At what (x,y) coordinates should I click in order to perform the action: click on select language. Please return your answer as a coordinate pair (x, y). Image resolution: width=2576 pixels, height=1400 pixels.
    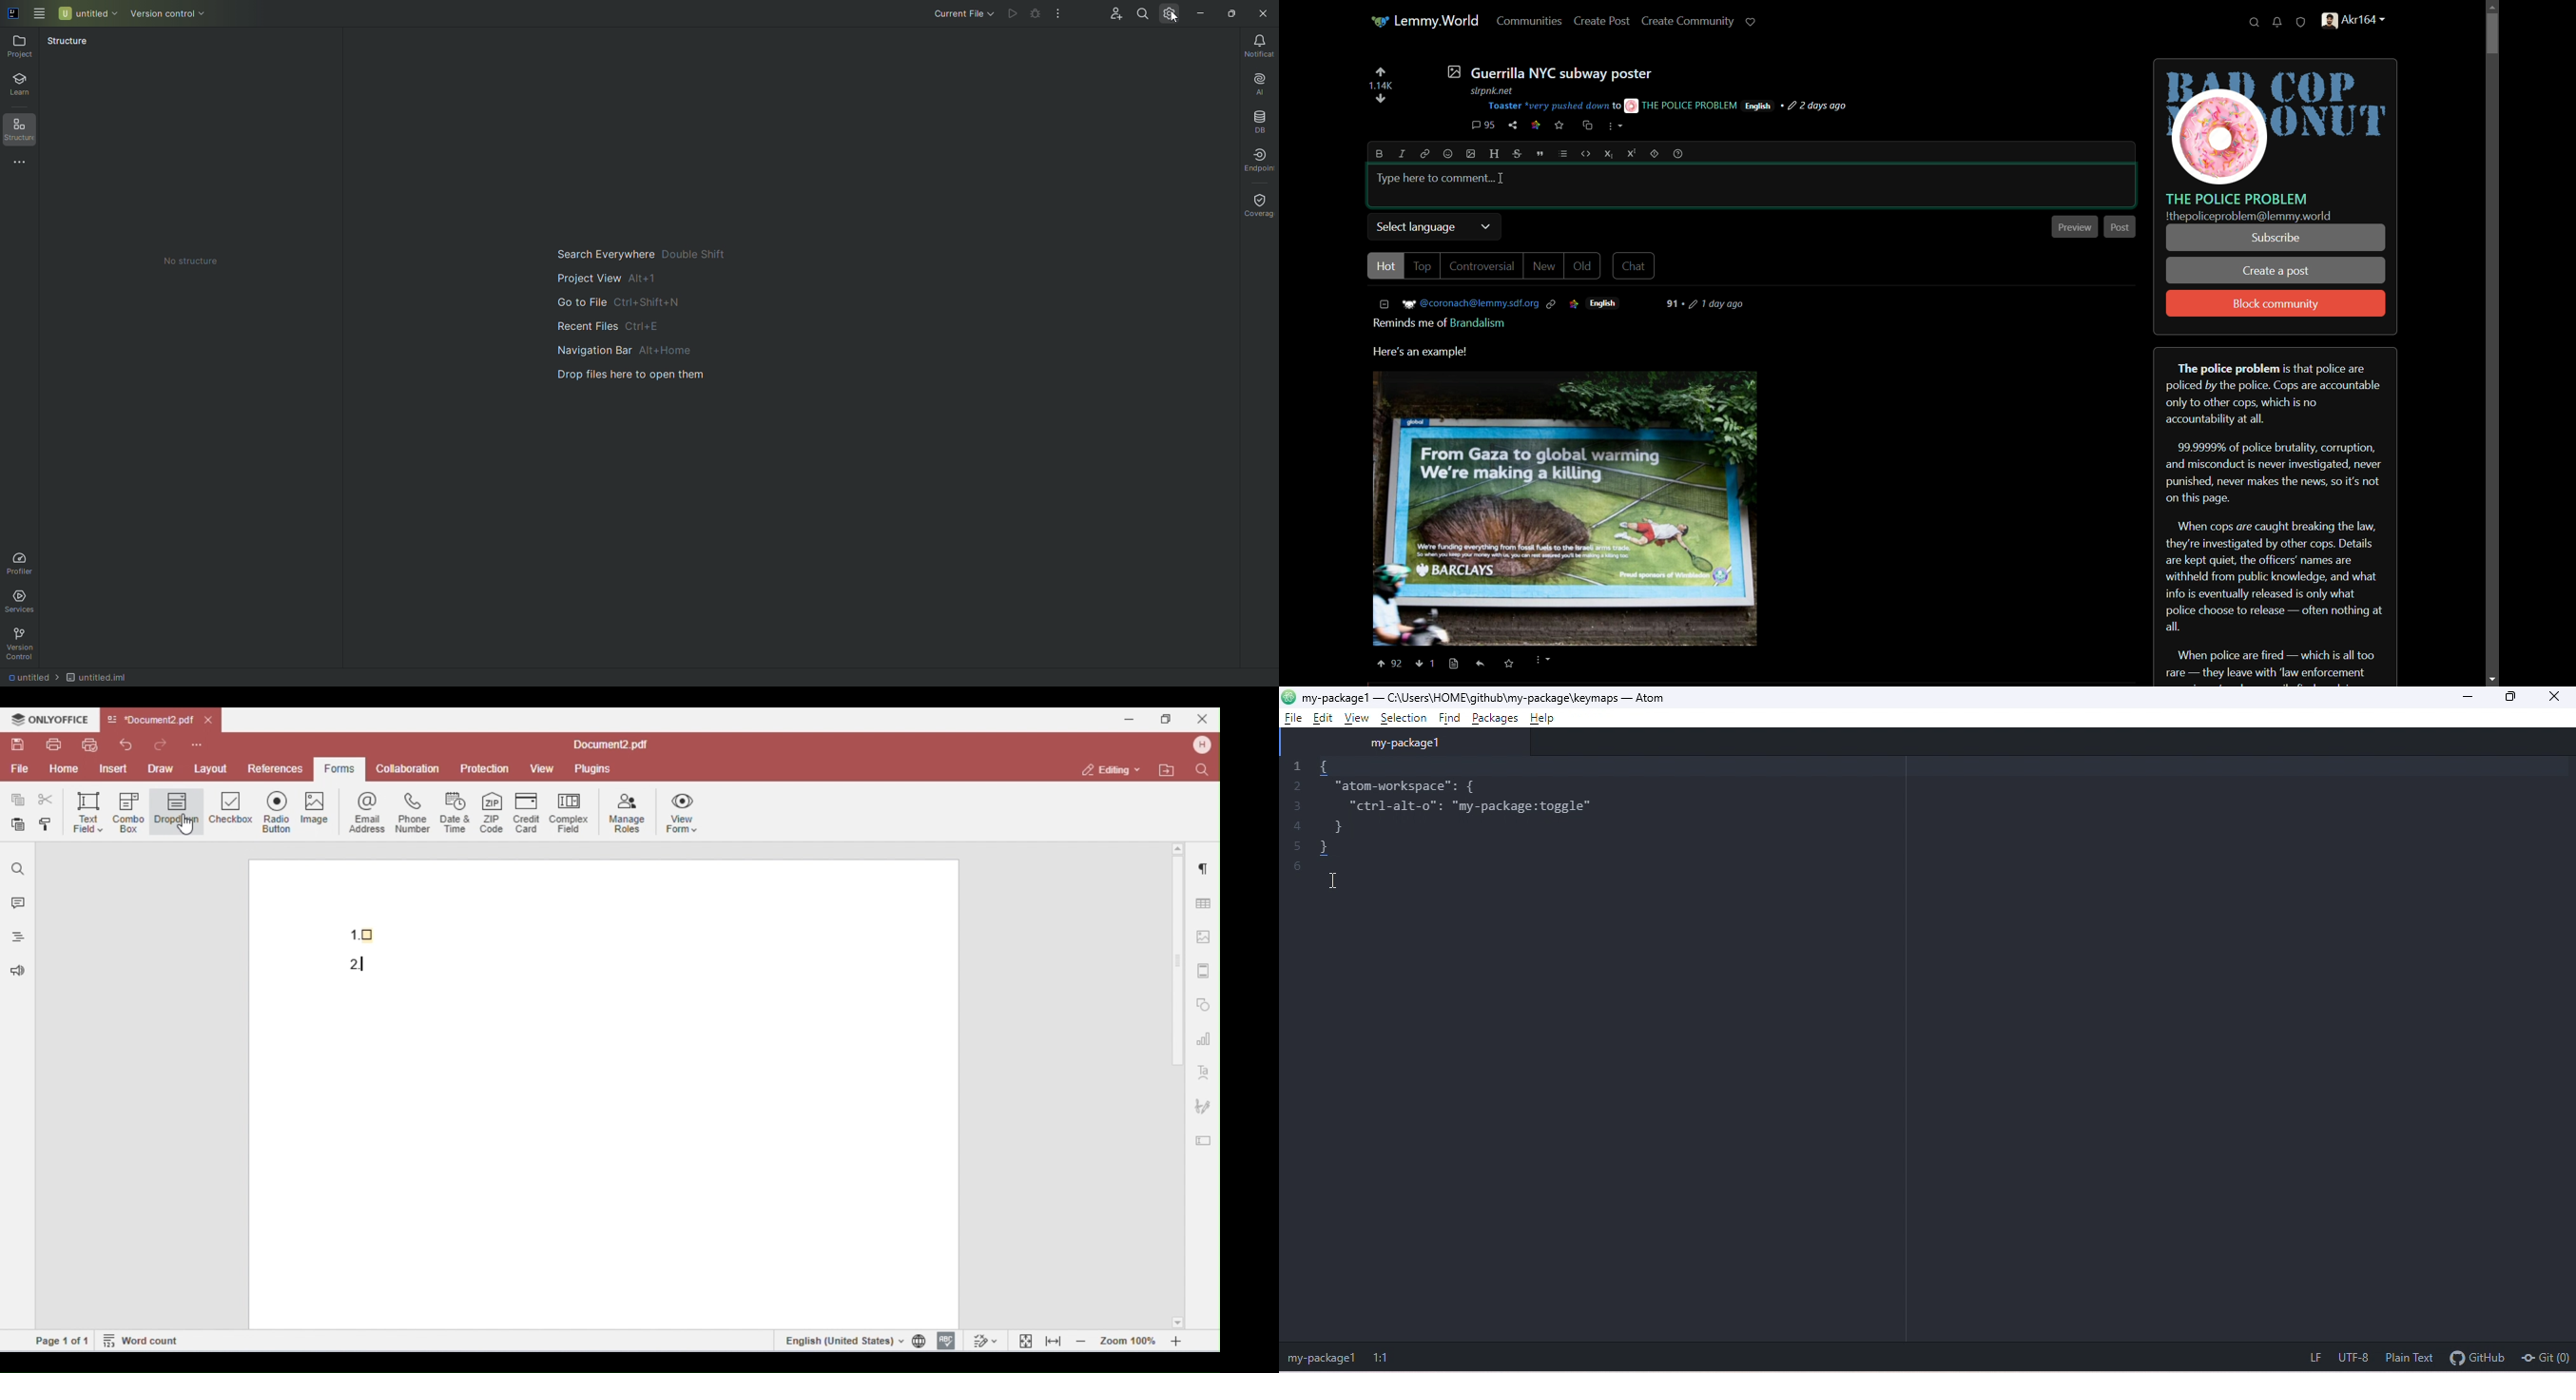
    Looking at the image, I should click on (1417, 228).